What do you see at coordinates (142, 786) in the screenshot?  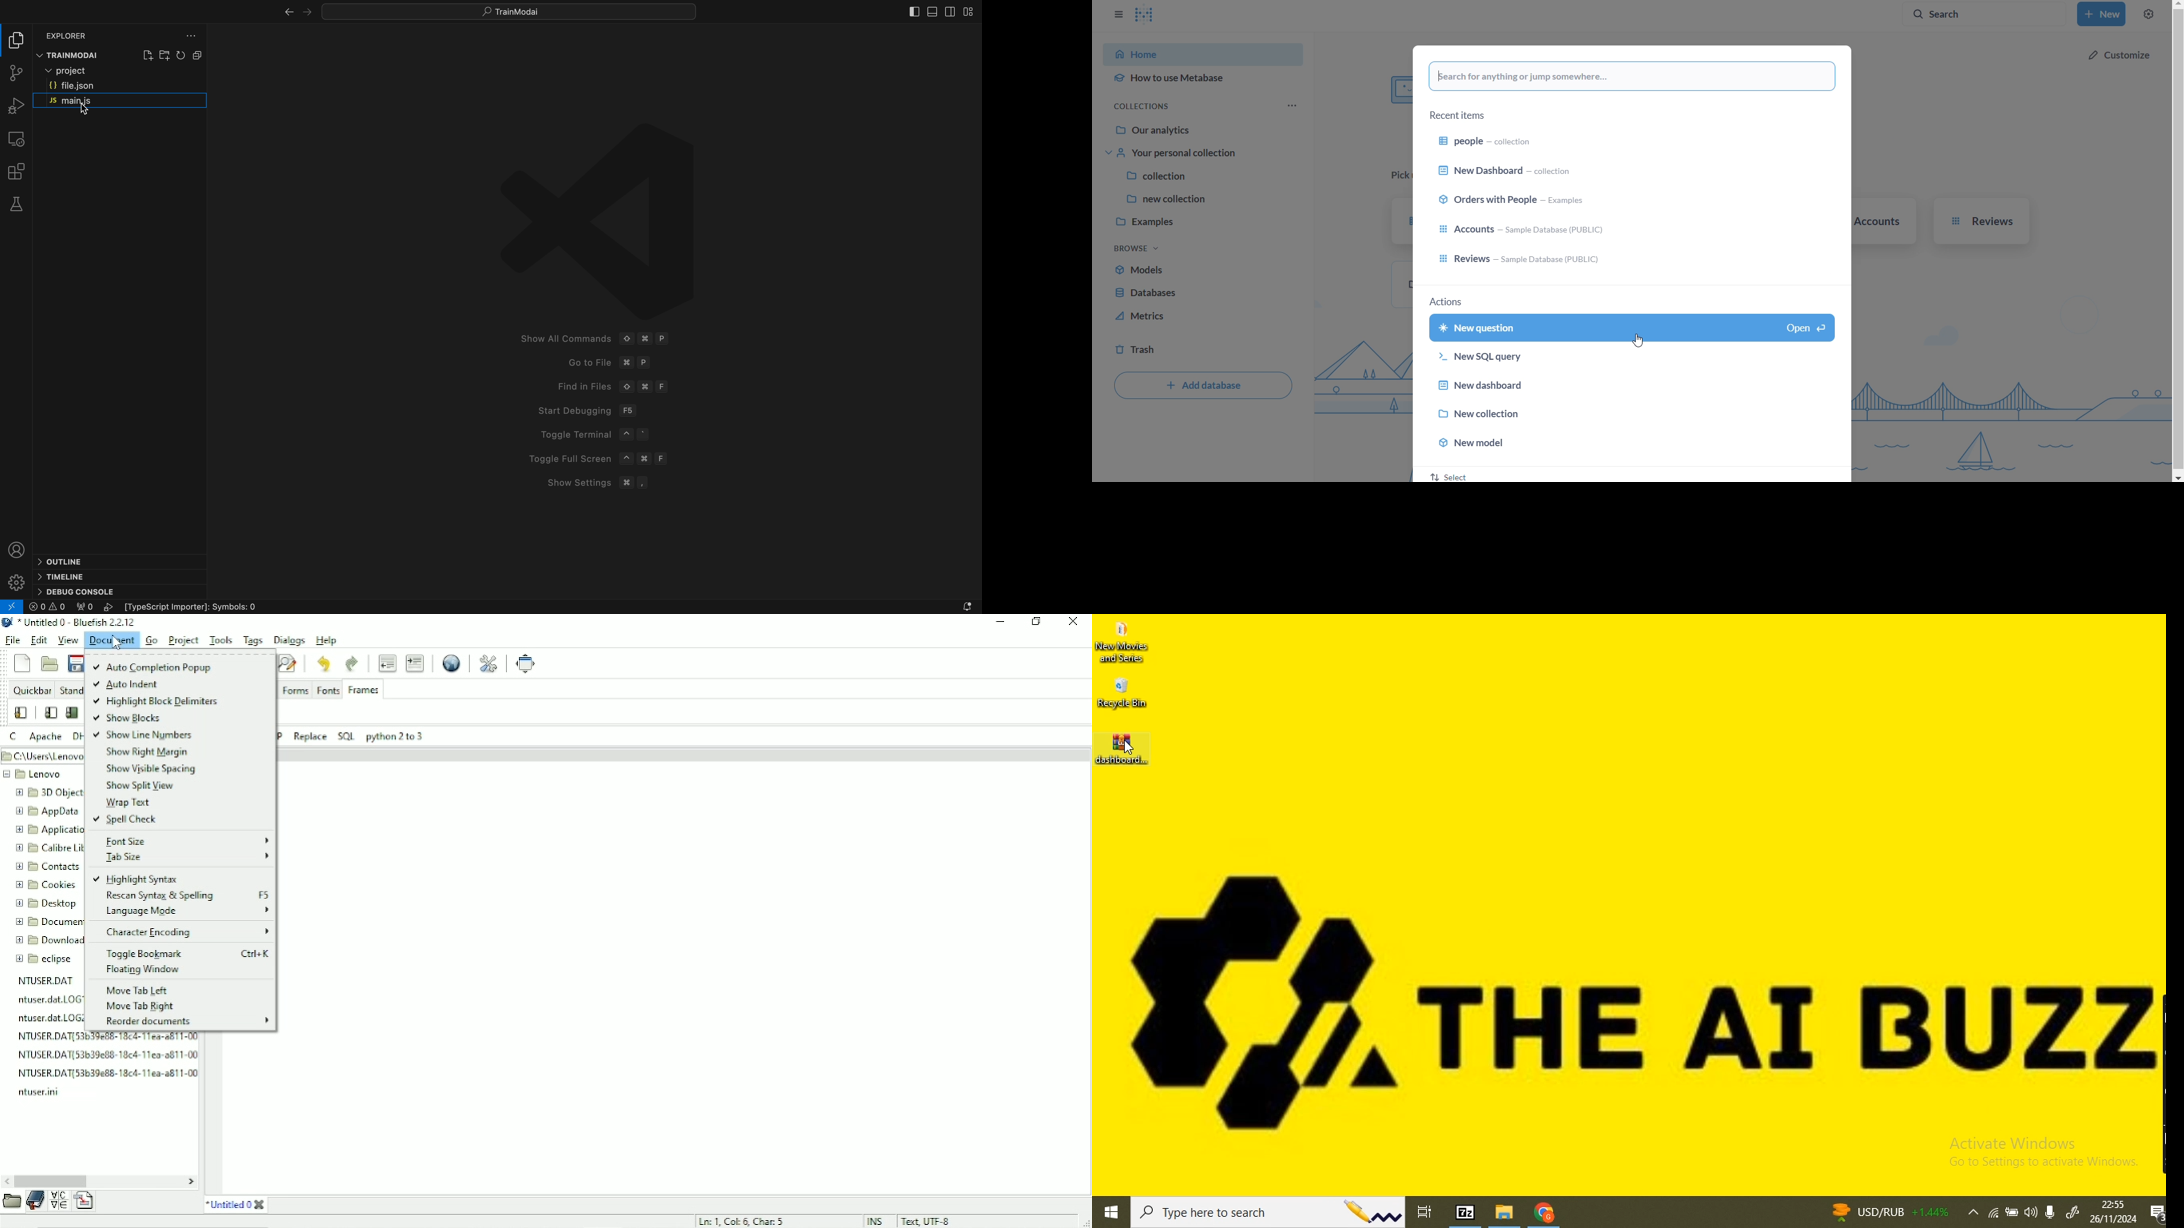 I see `Show split view` at bounding box center [142, 786].